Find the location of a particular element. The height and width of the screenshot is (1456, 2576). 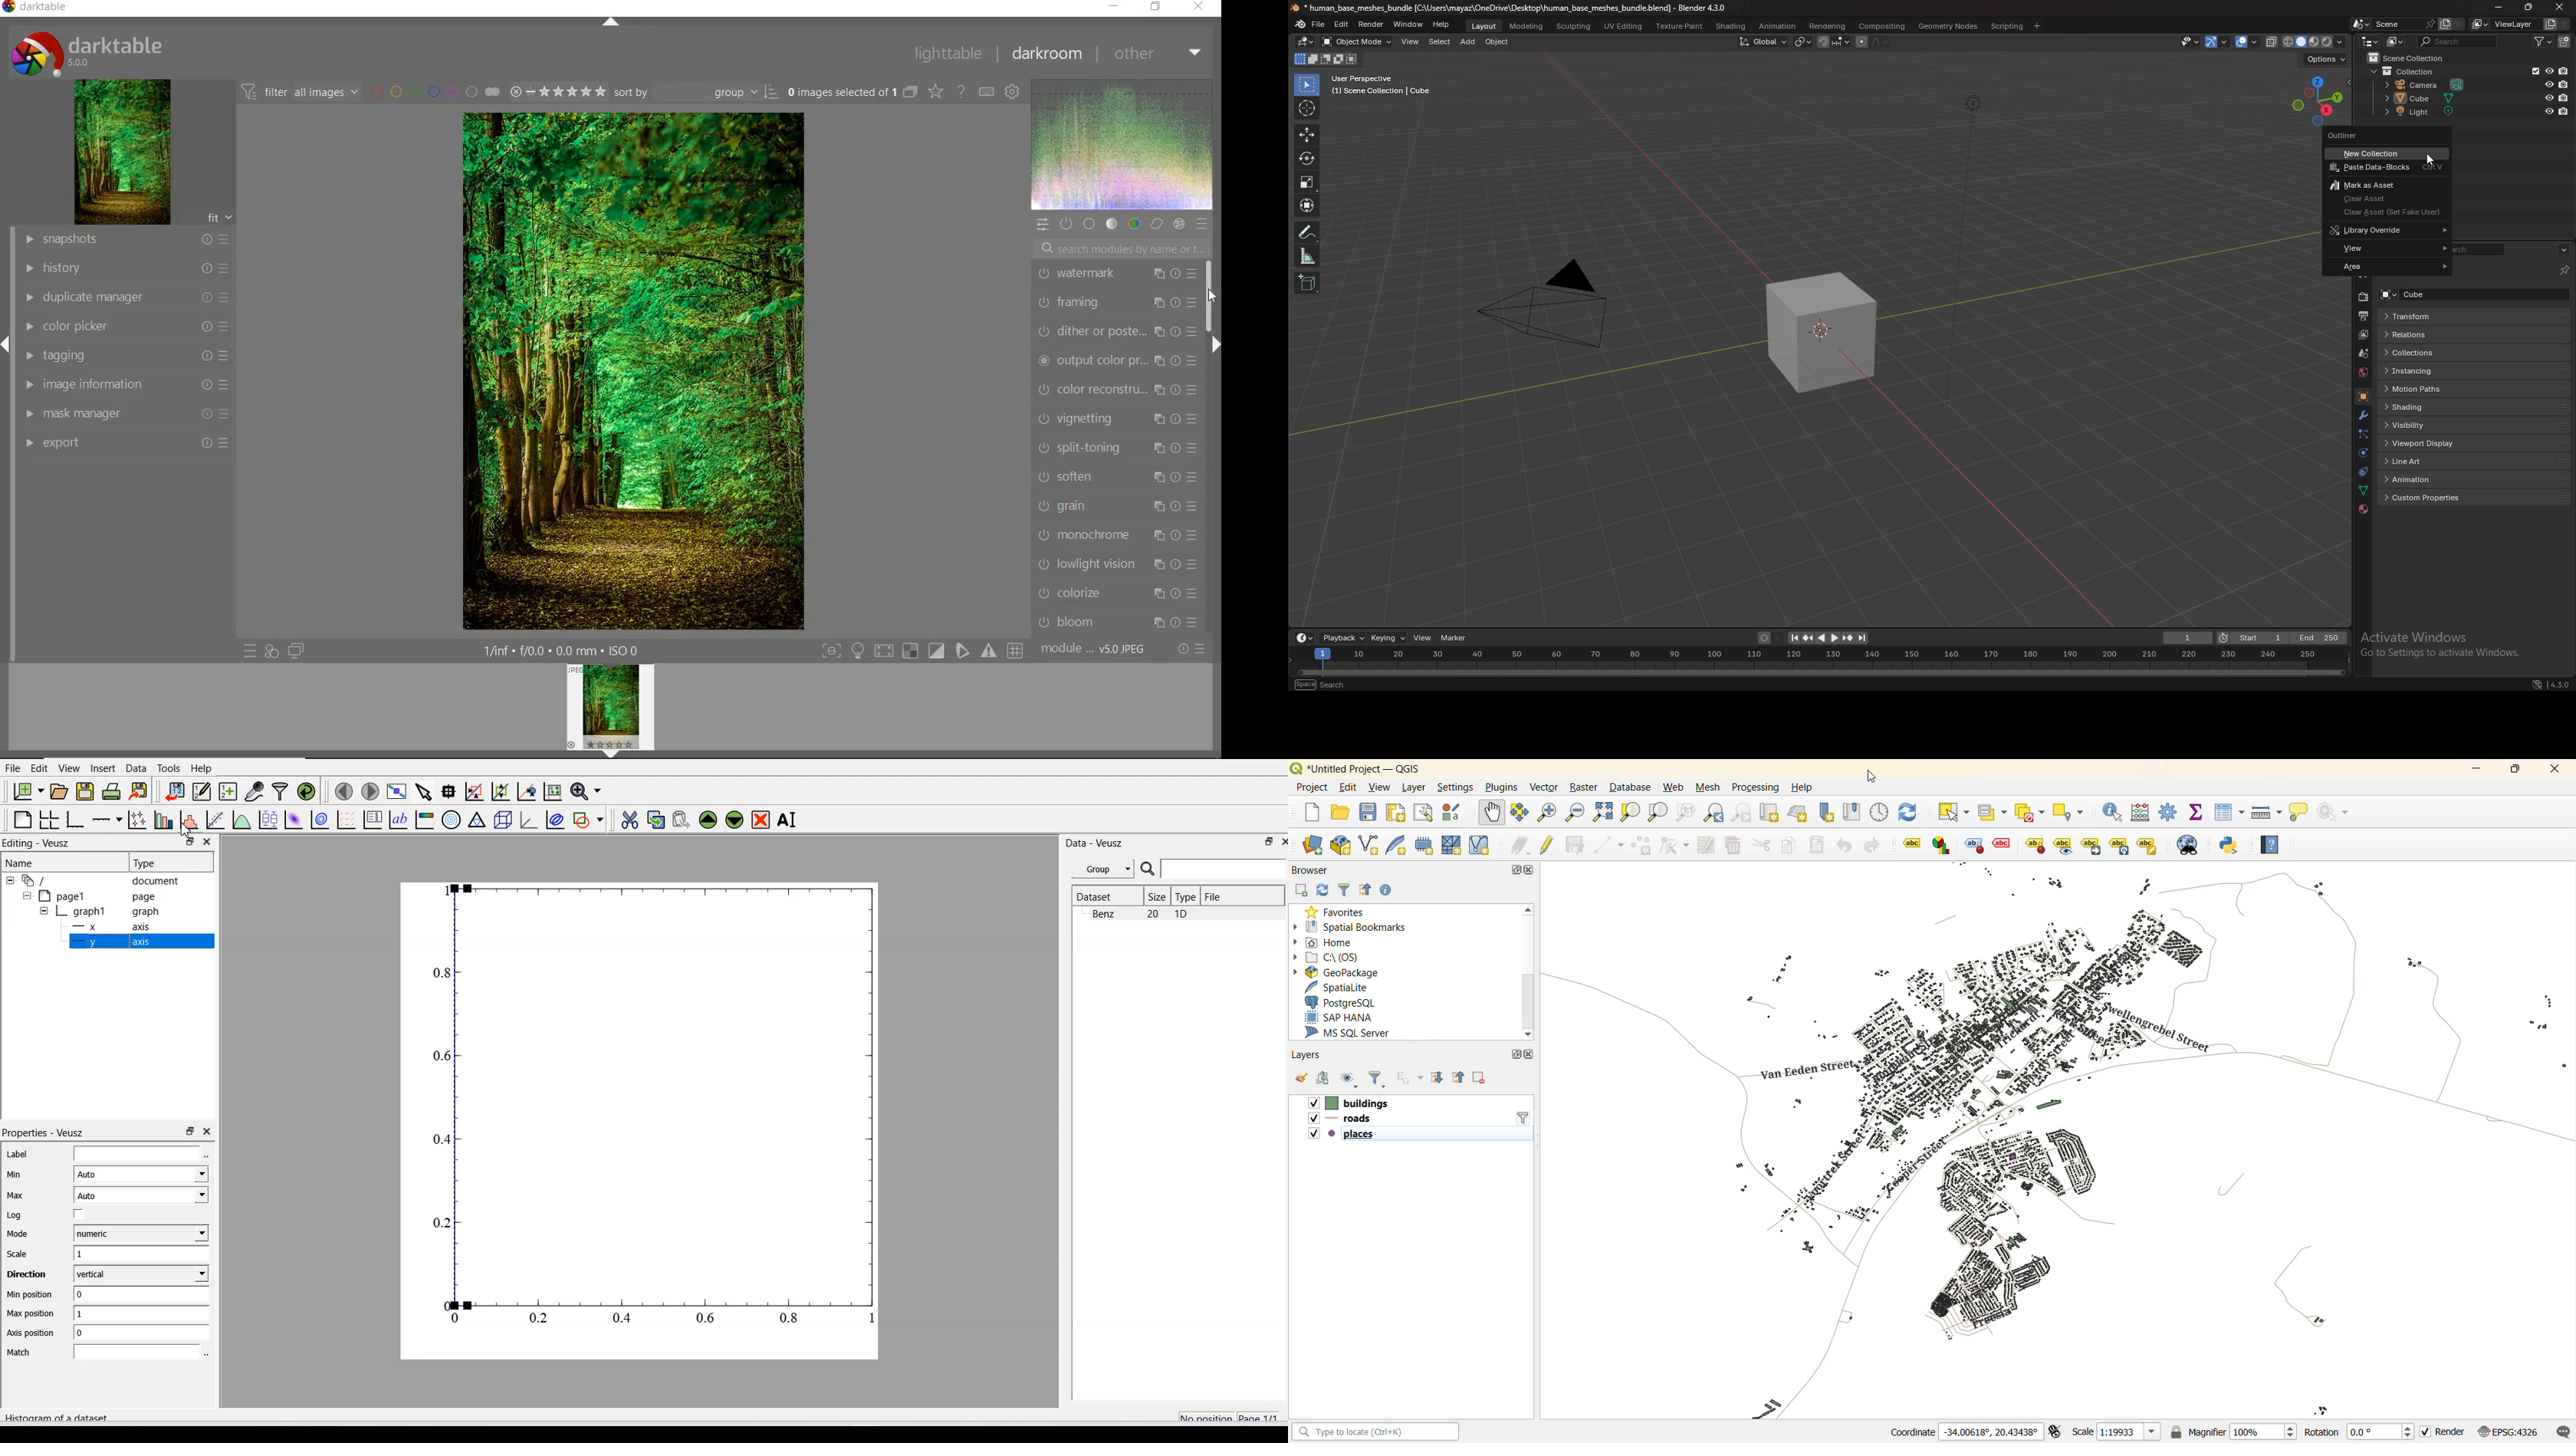

toolbox is located at coordinates (2166, 811).